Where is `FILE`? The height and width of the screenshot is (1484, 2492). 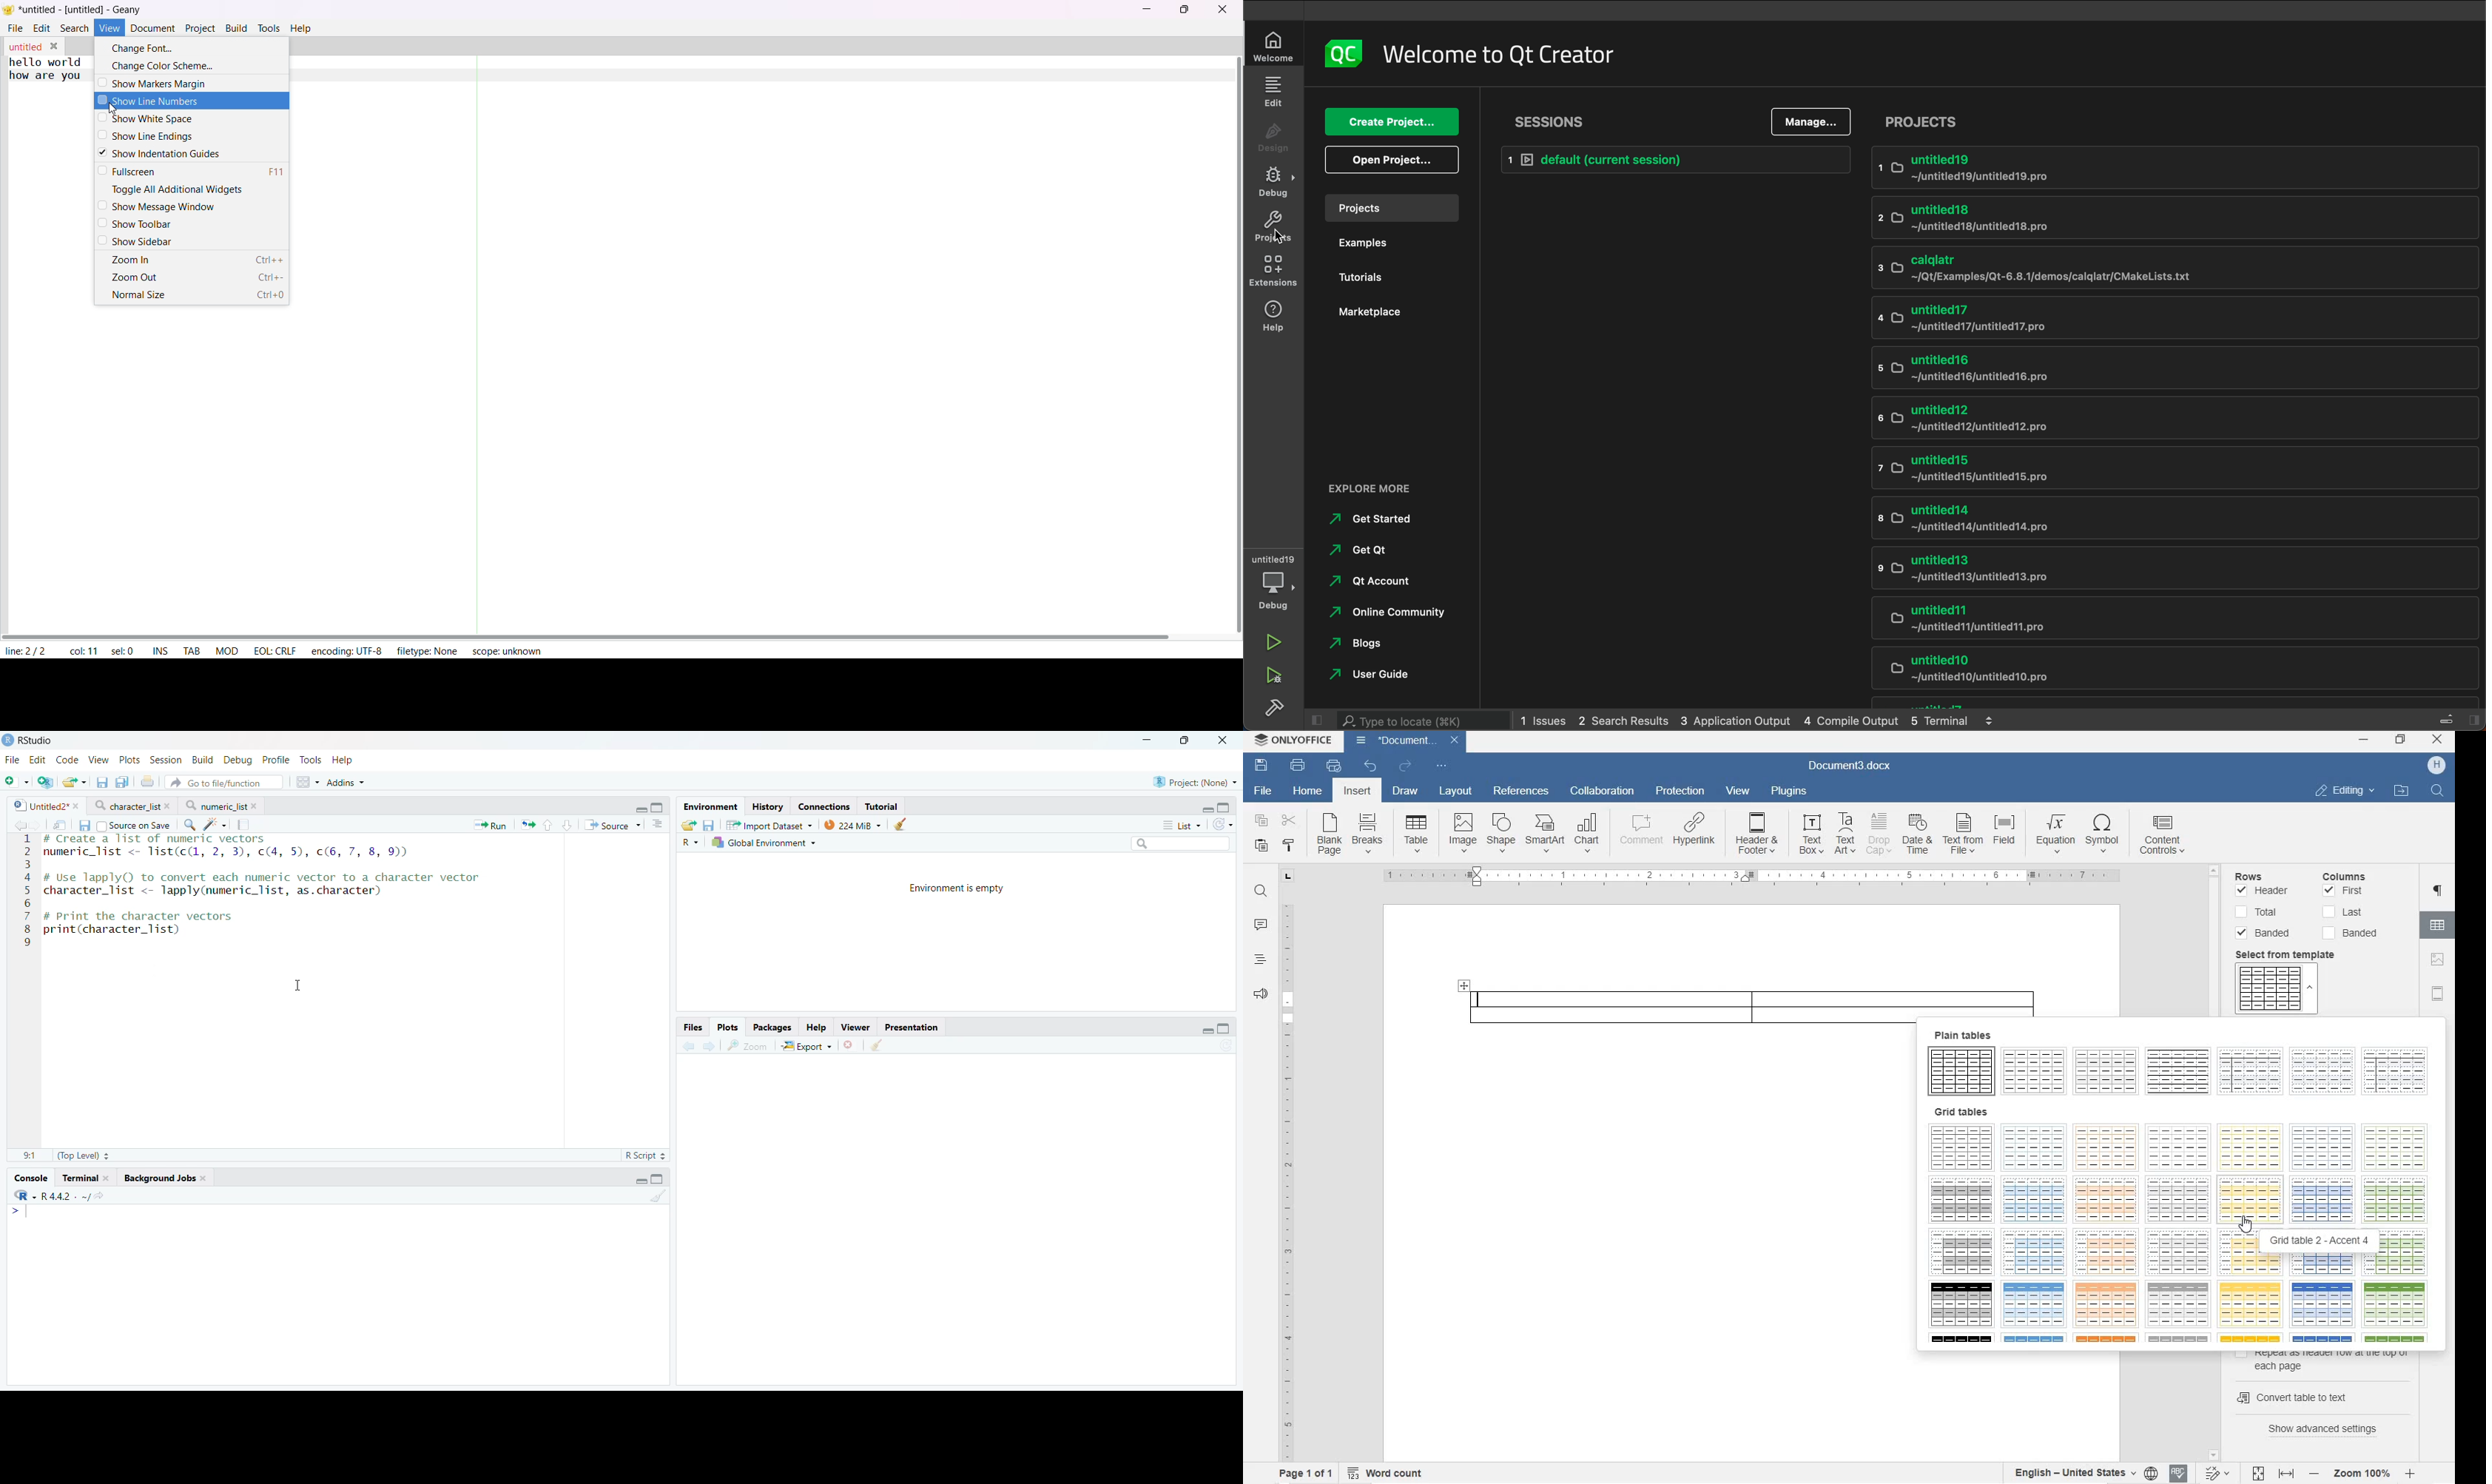 FILE is located at coordinates (1260, 791).